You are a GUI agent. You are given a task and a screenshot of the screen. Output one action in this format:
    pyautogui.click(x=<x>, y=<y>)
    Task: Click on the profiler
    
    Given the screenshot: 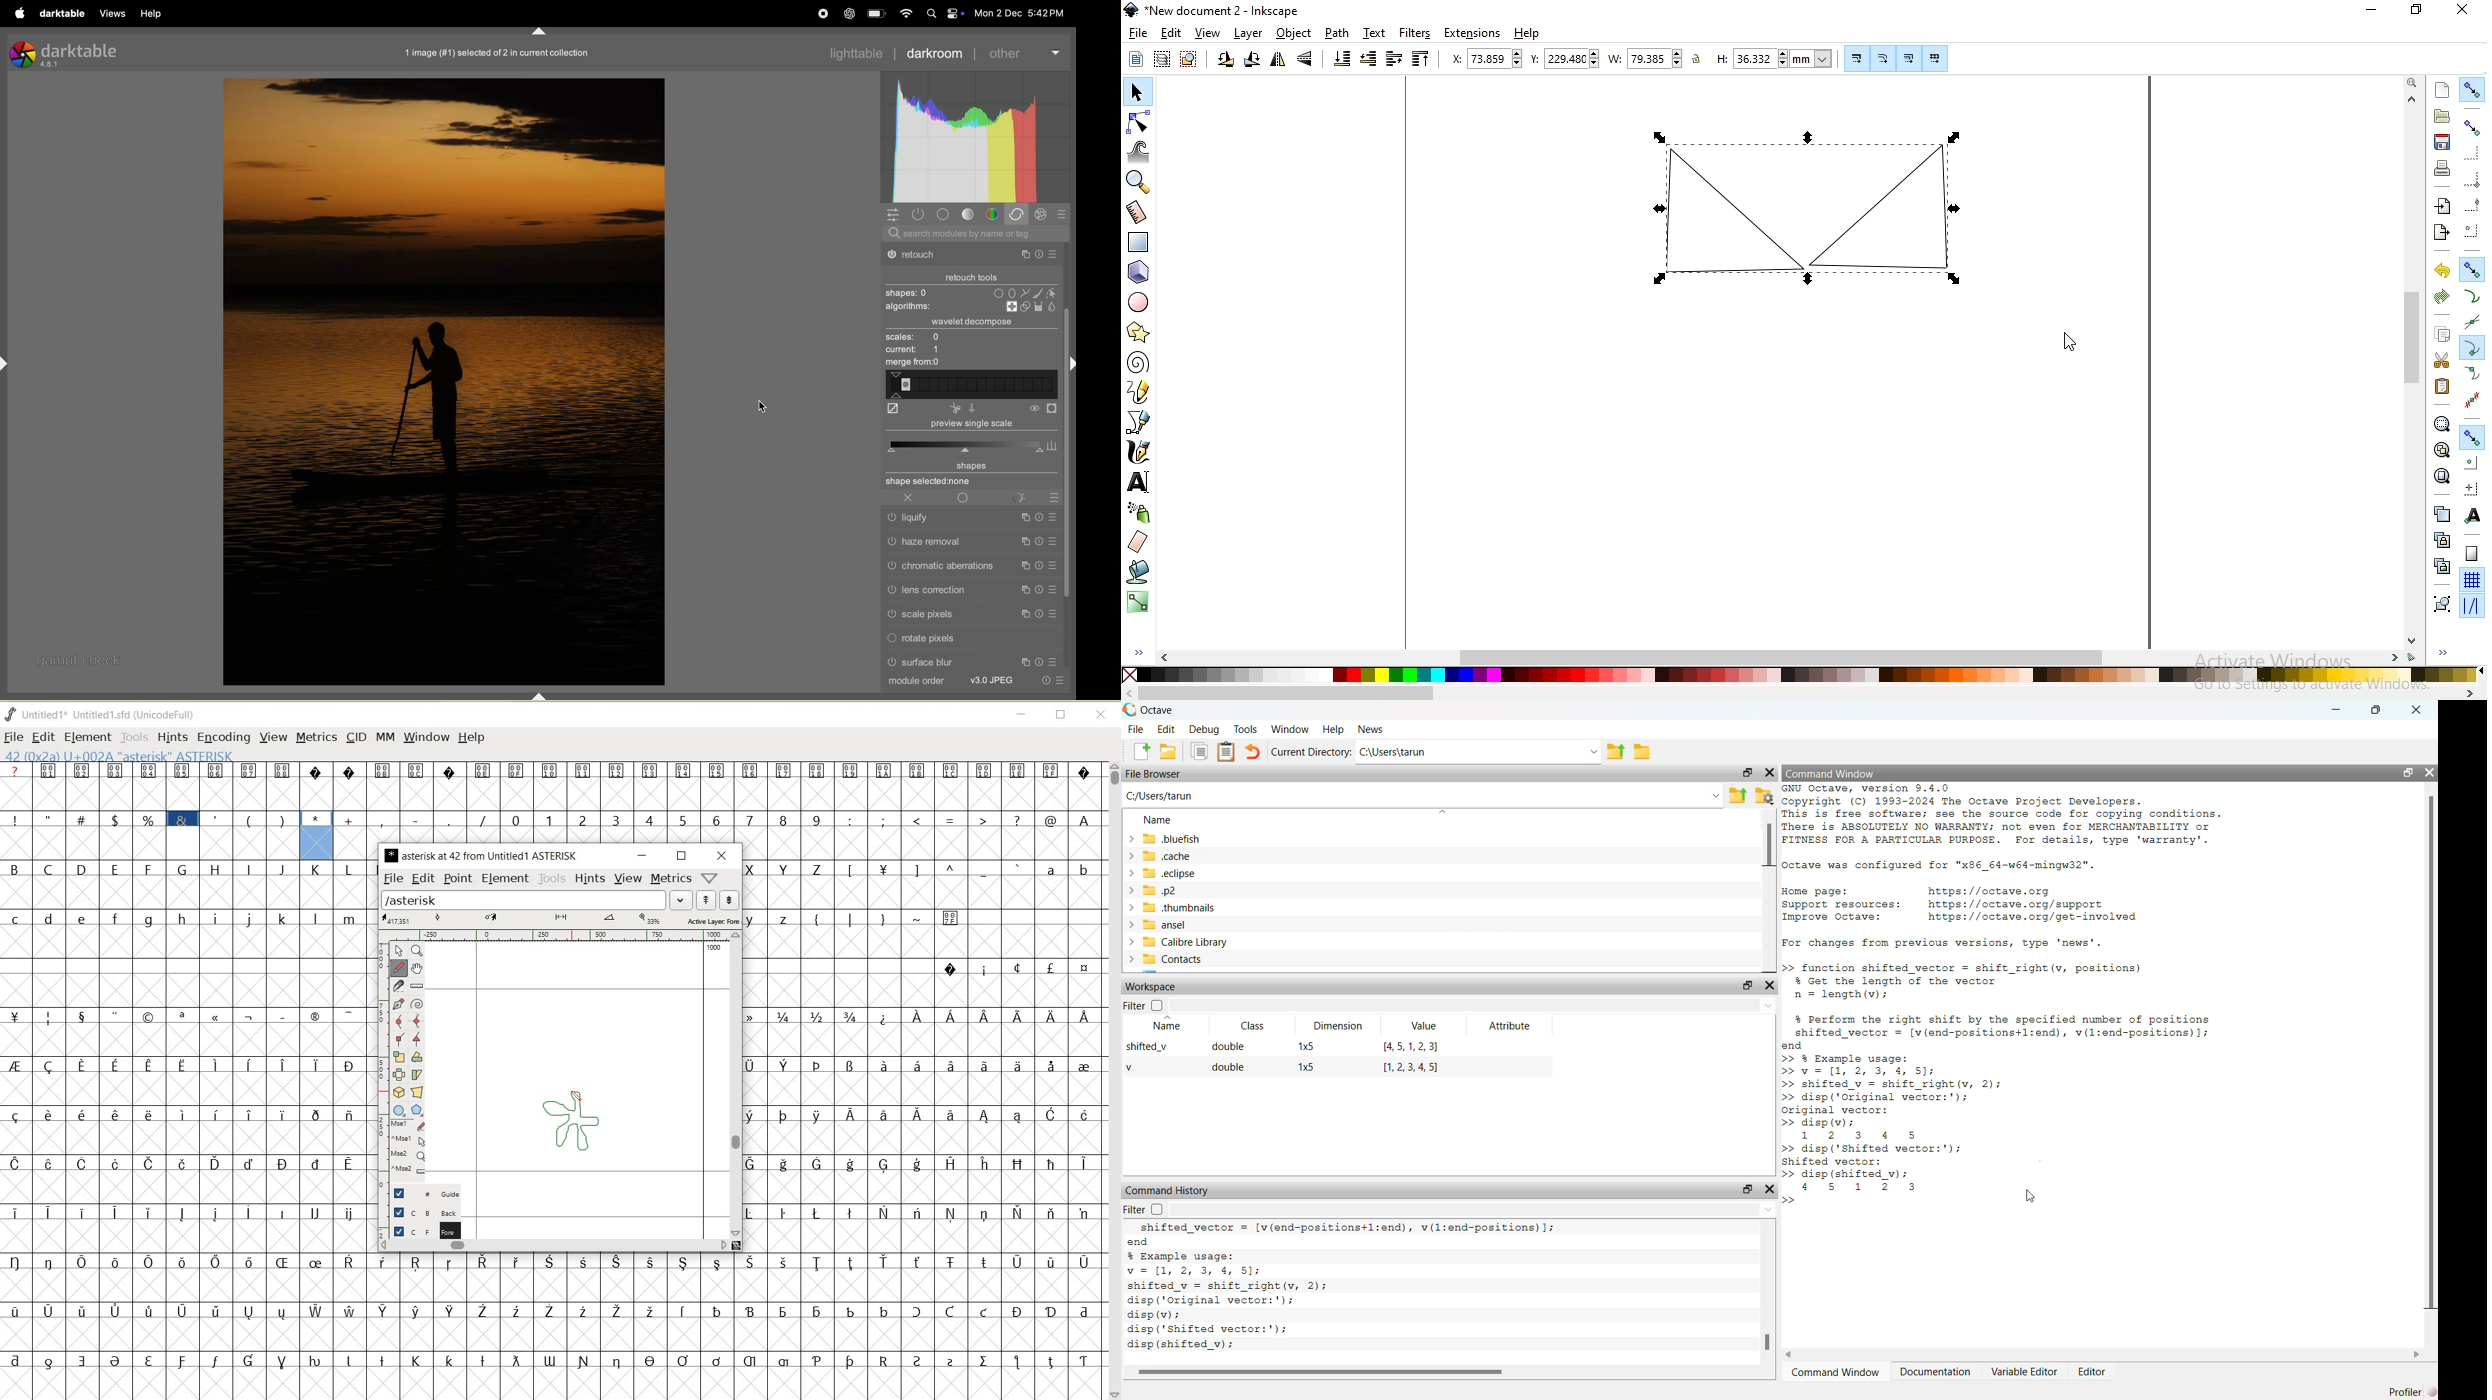 What is the action you would take?
    pyautogui.click(x=2408, y=1390)
    